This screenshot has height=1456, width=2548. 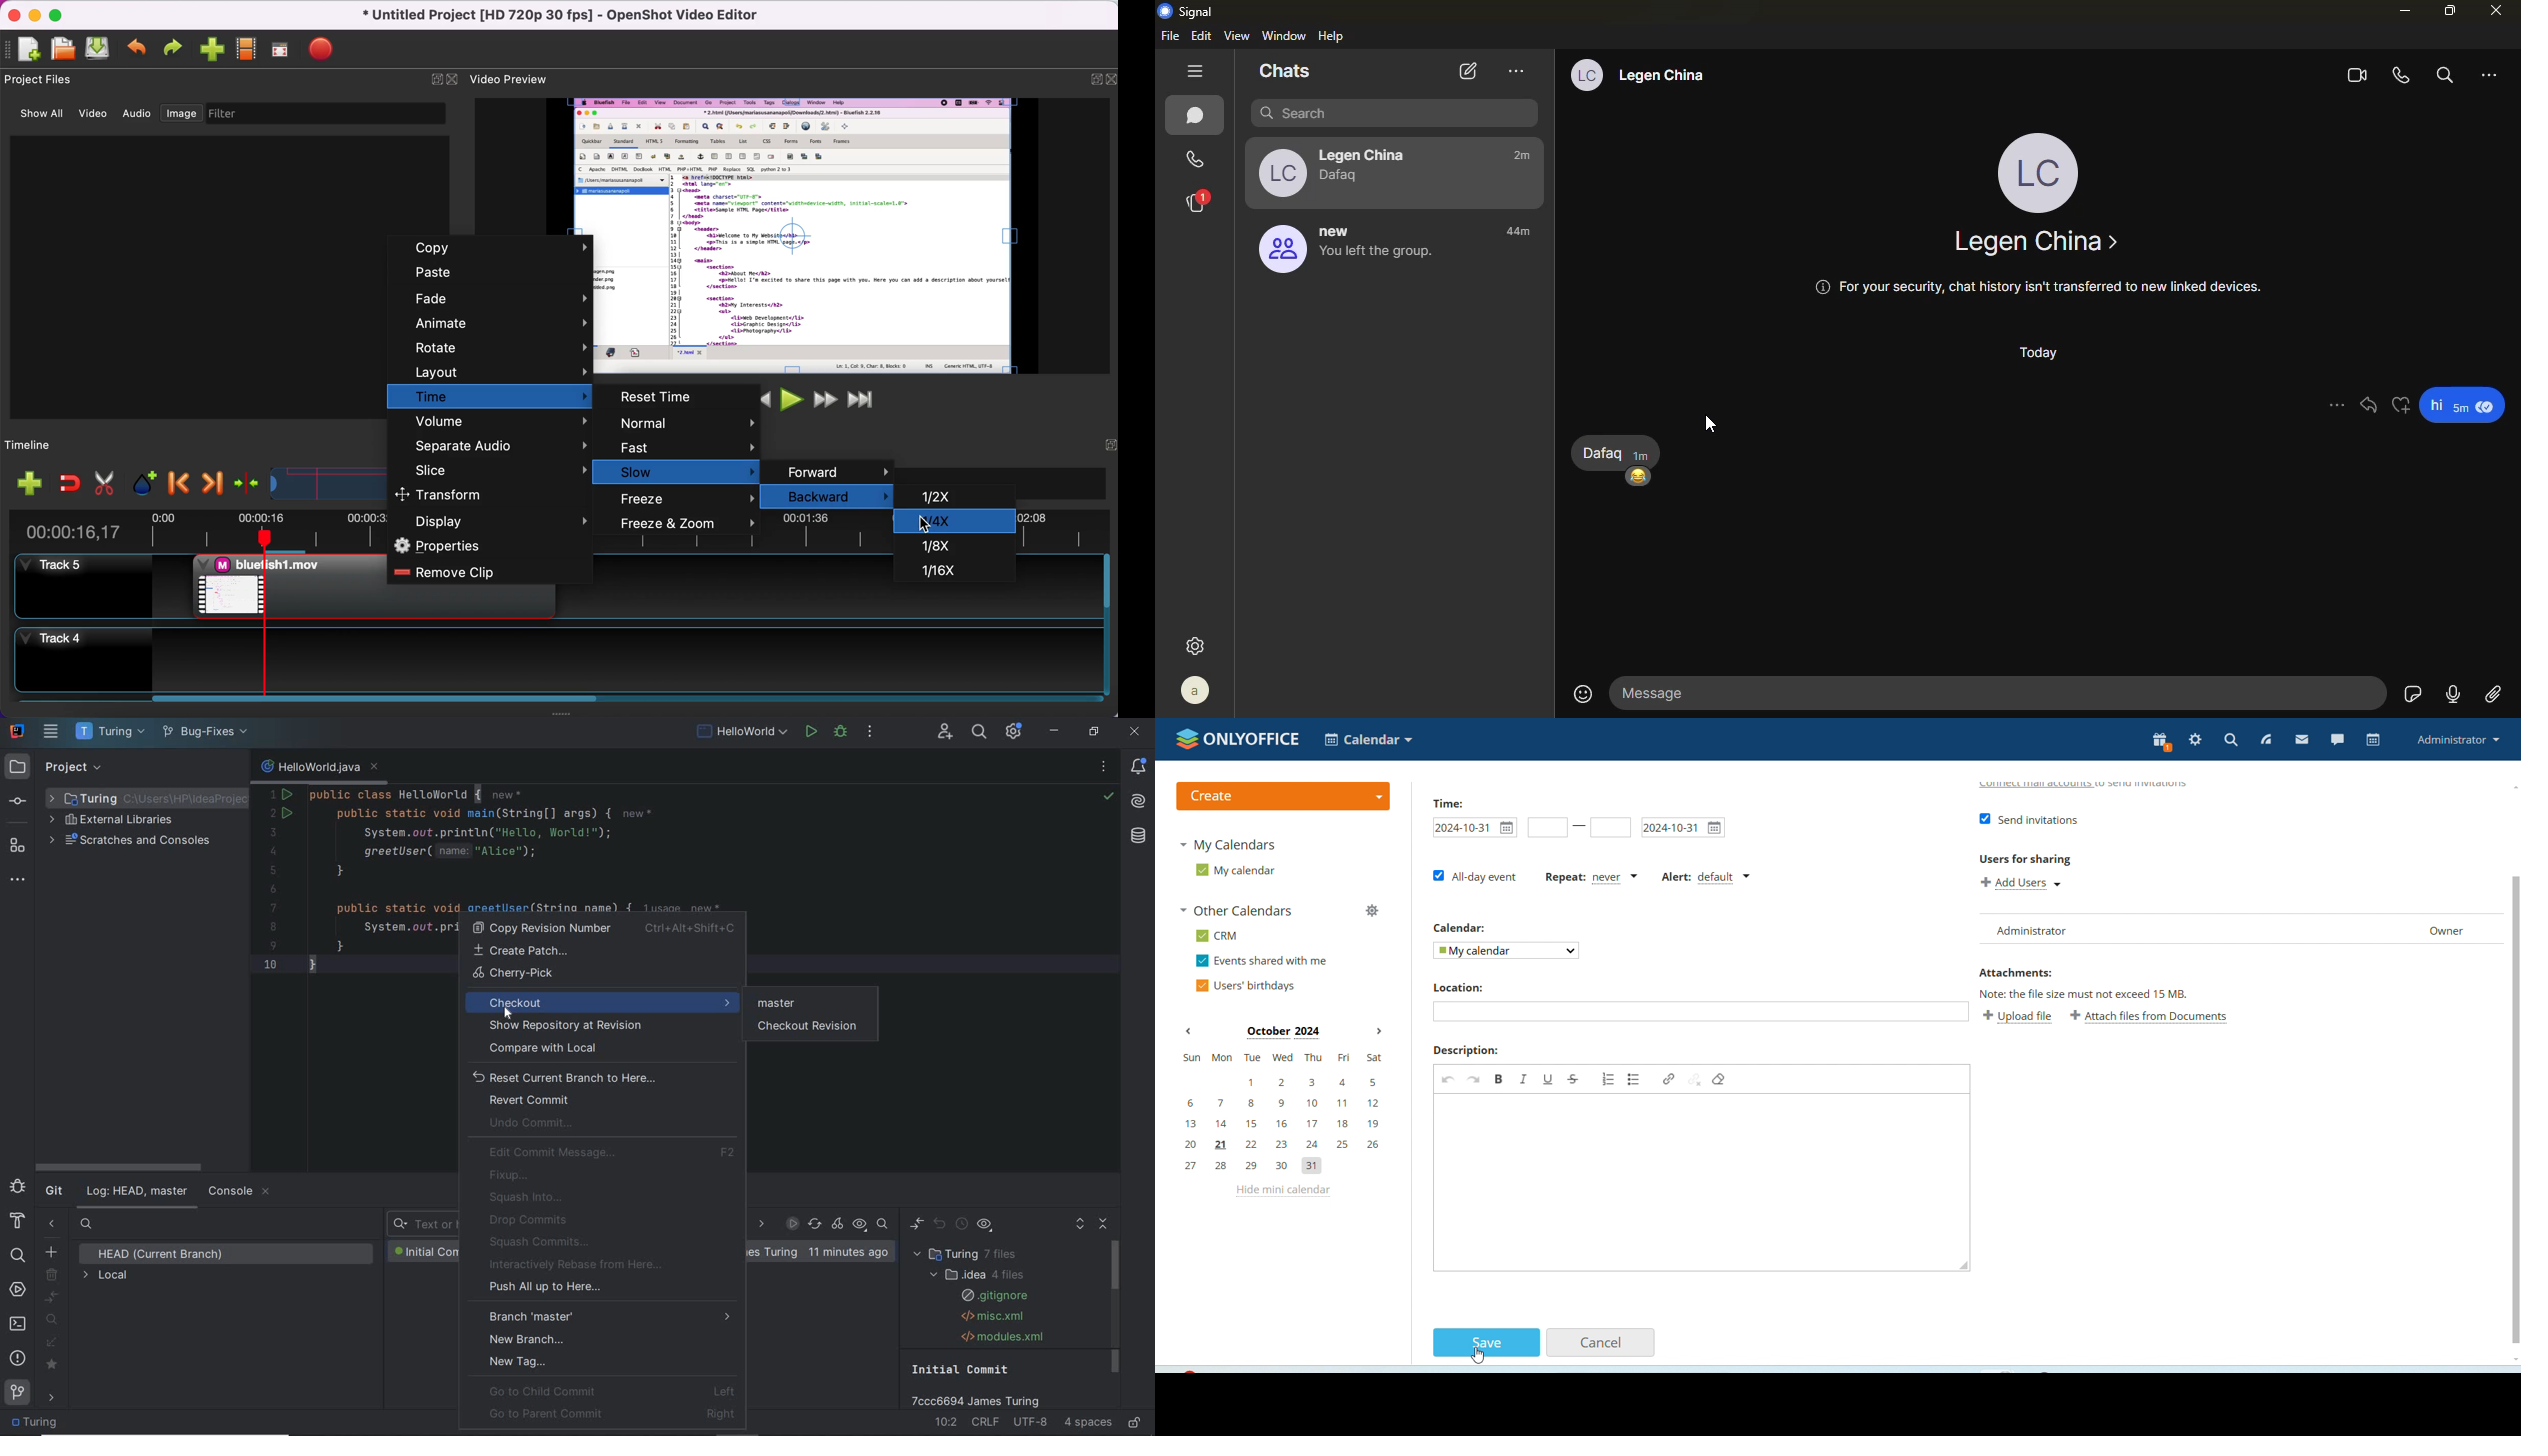 What do you see at coordinates (2494, 695) in the screenshot?
I see `attach` at bounding box center [2494, 695].